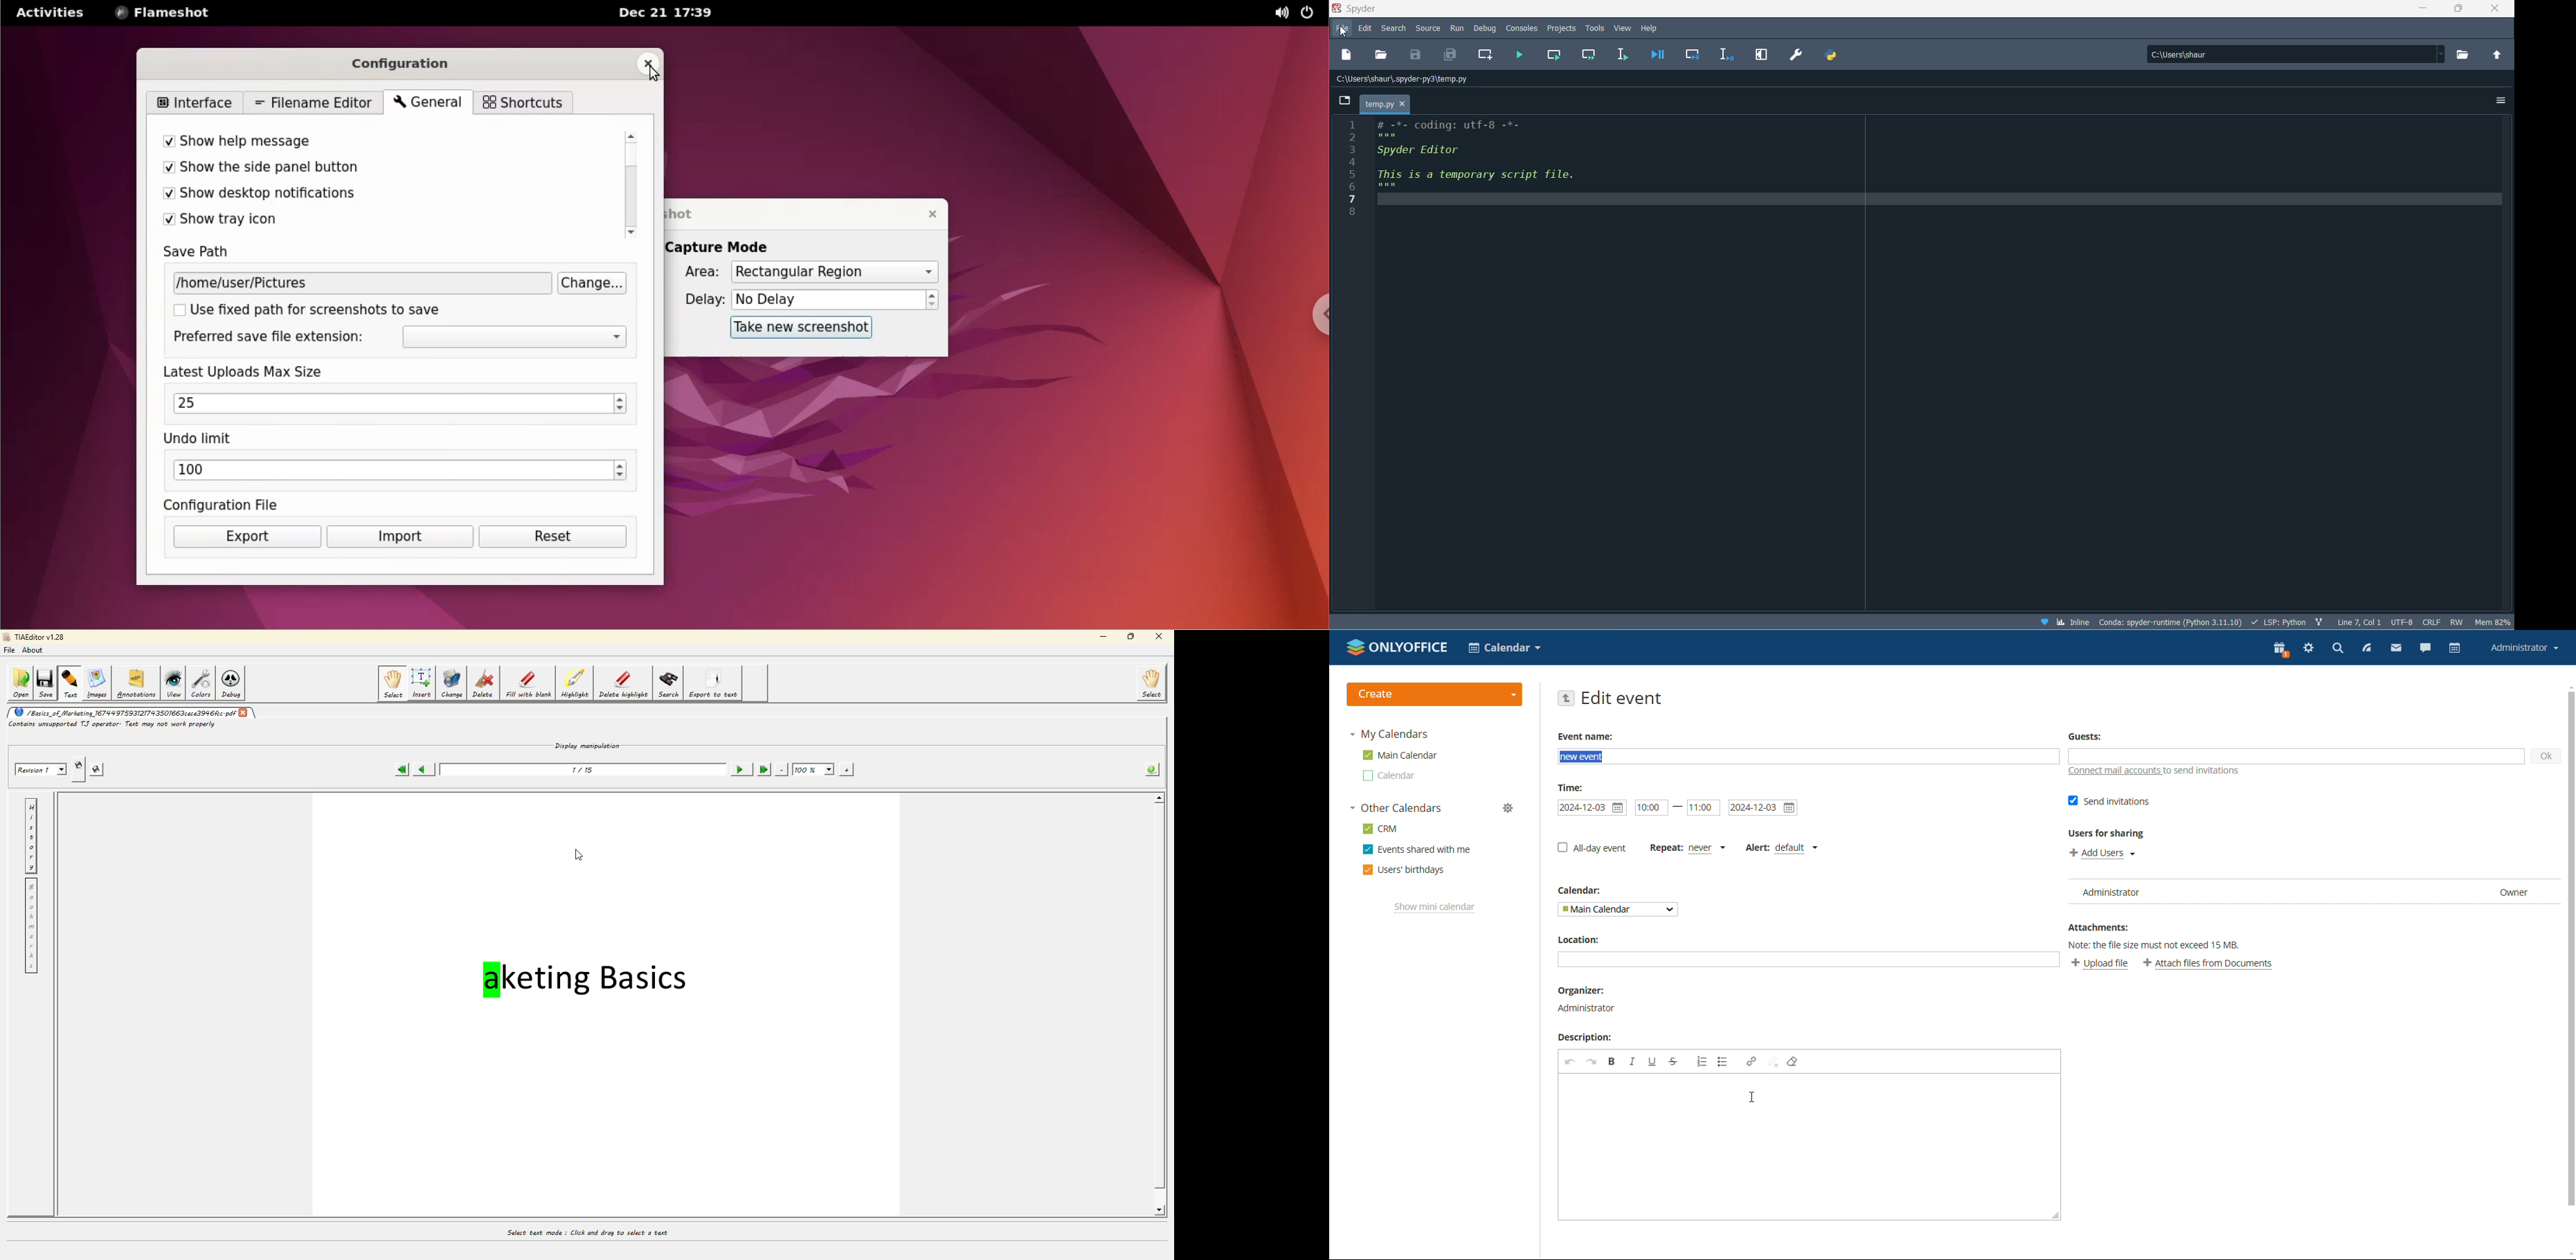  Describe the element at coordinates (109, 725) in the screenshot. I see `error info` at that location.